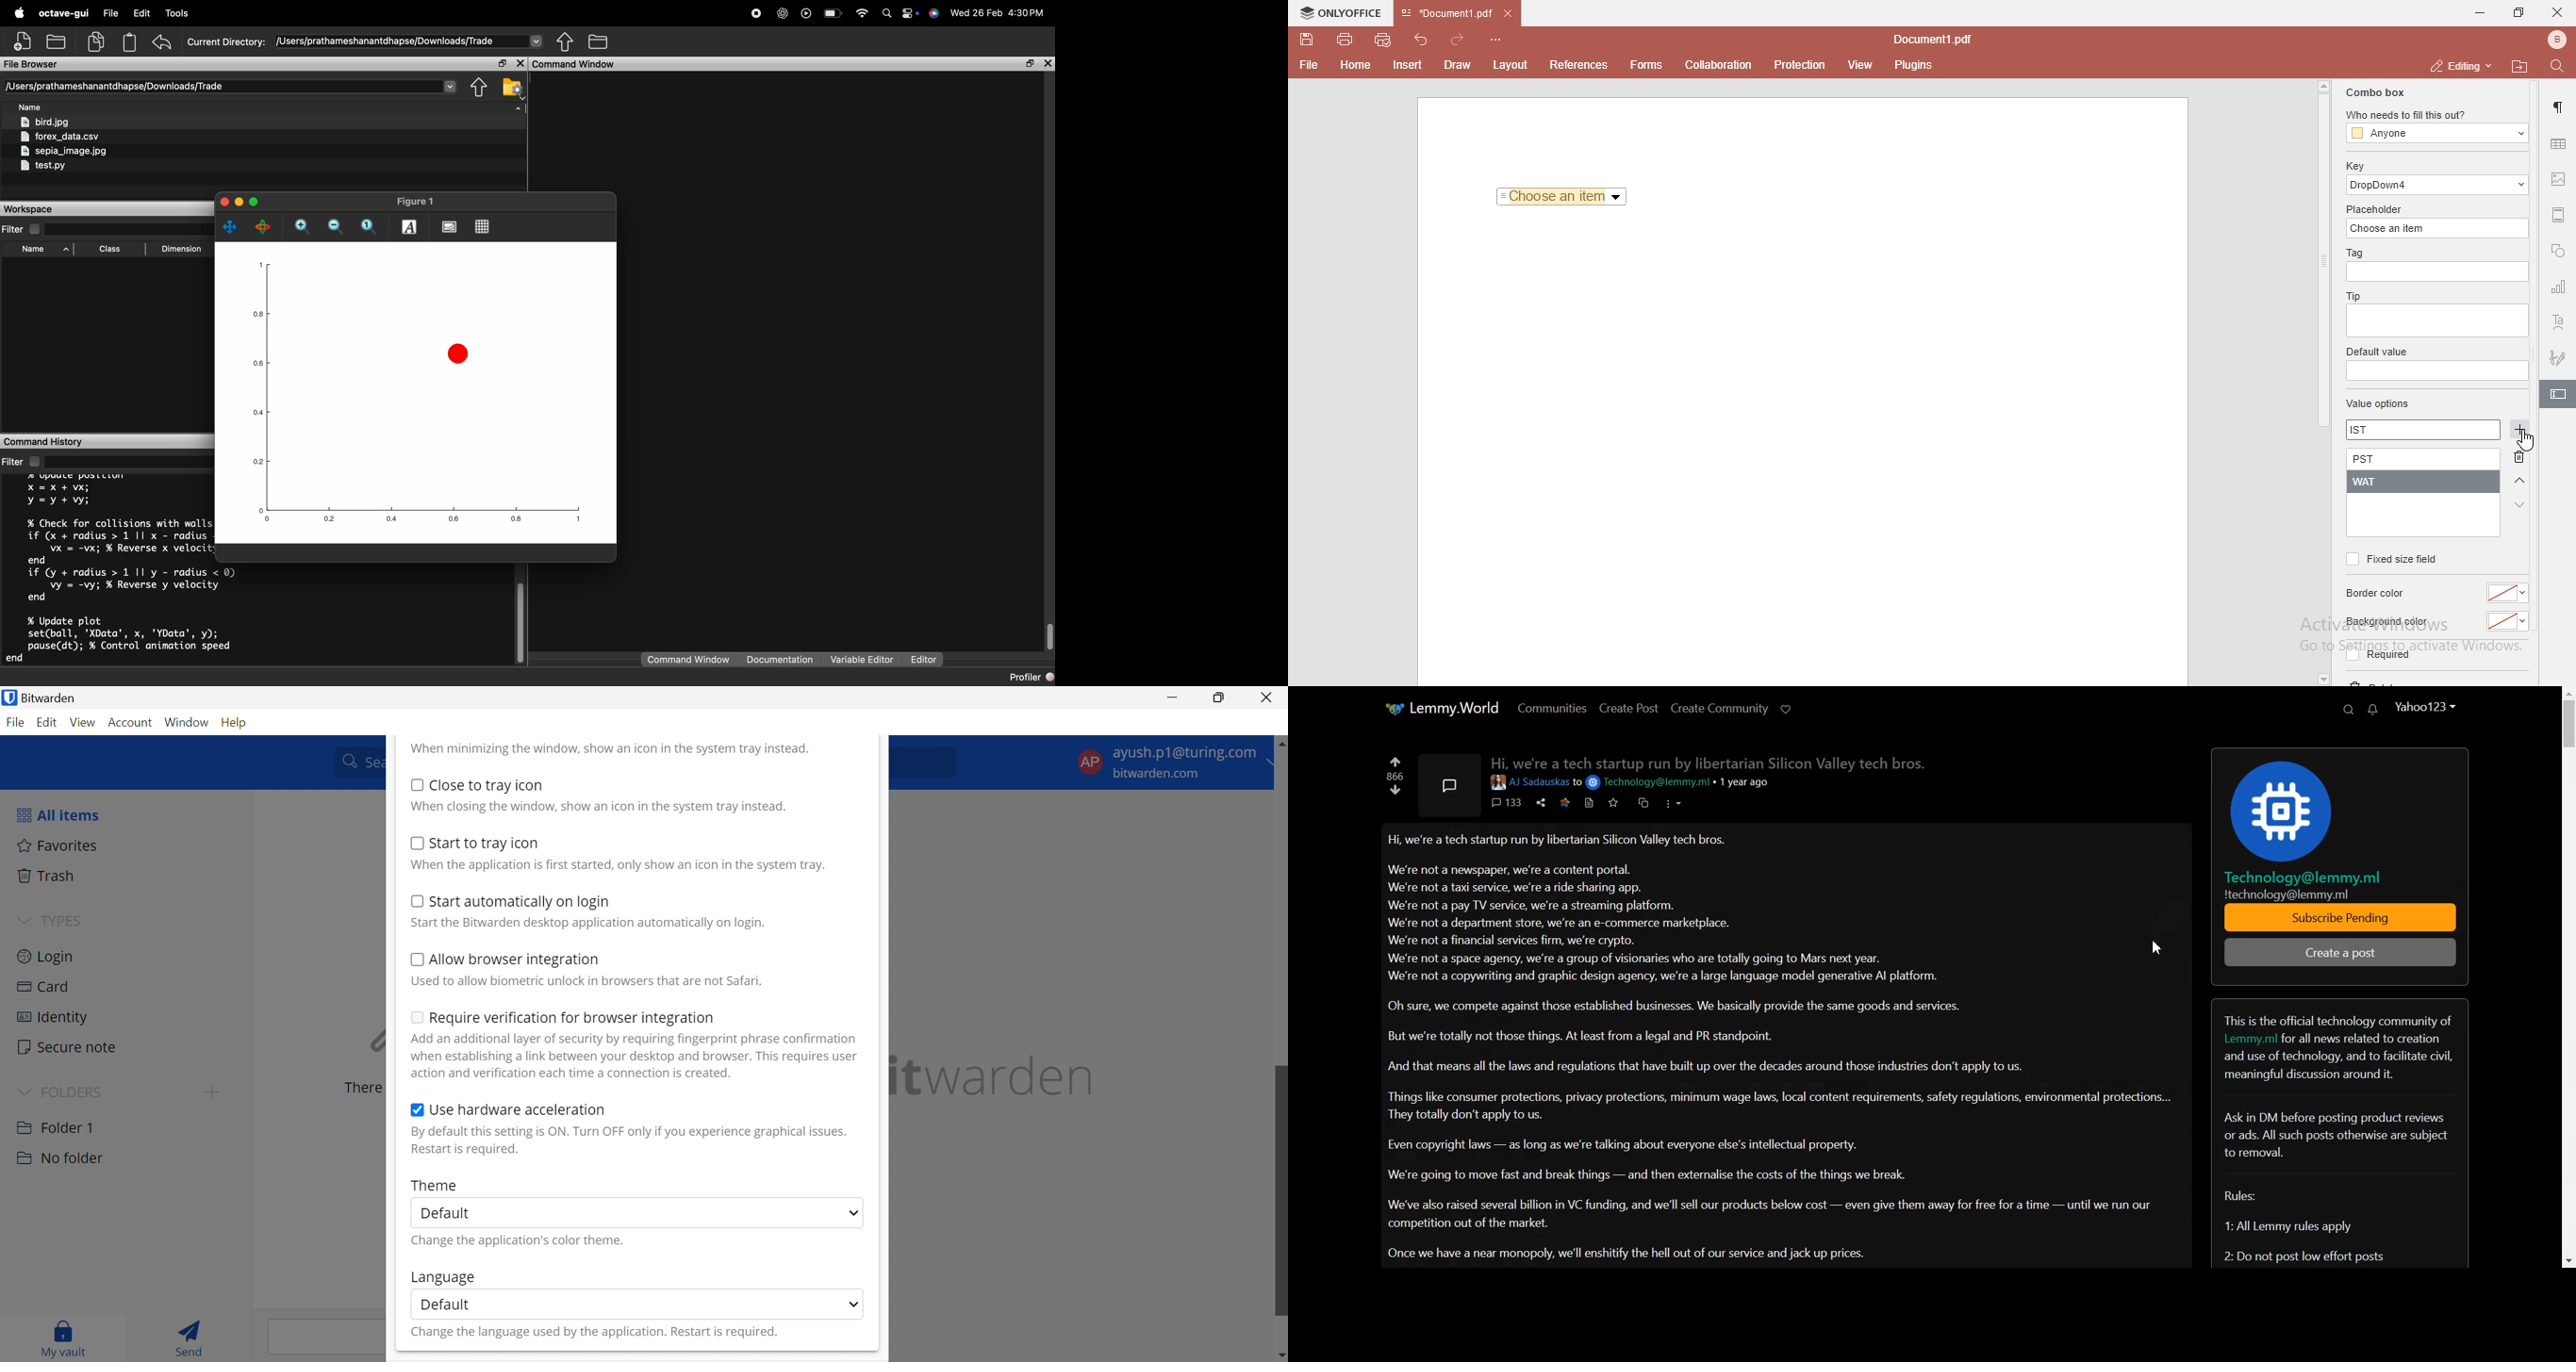  I want to click on My vault, so click(64, 1336).